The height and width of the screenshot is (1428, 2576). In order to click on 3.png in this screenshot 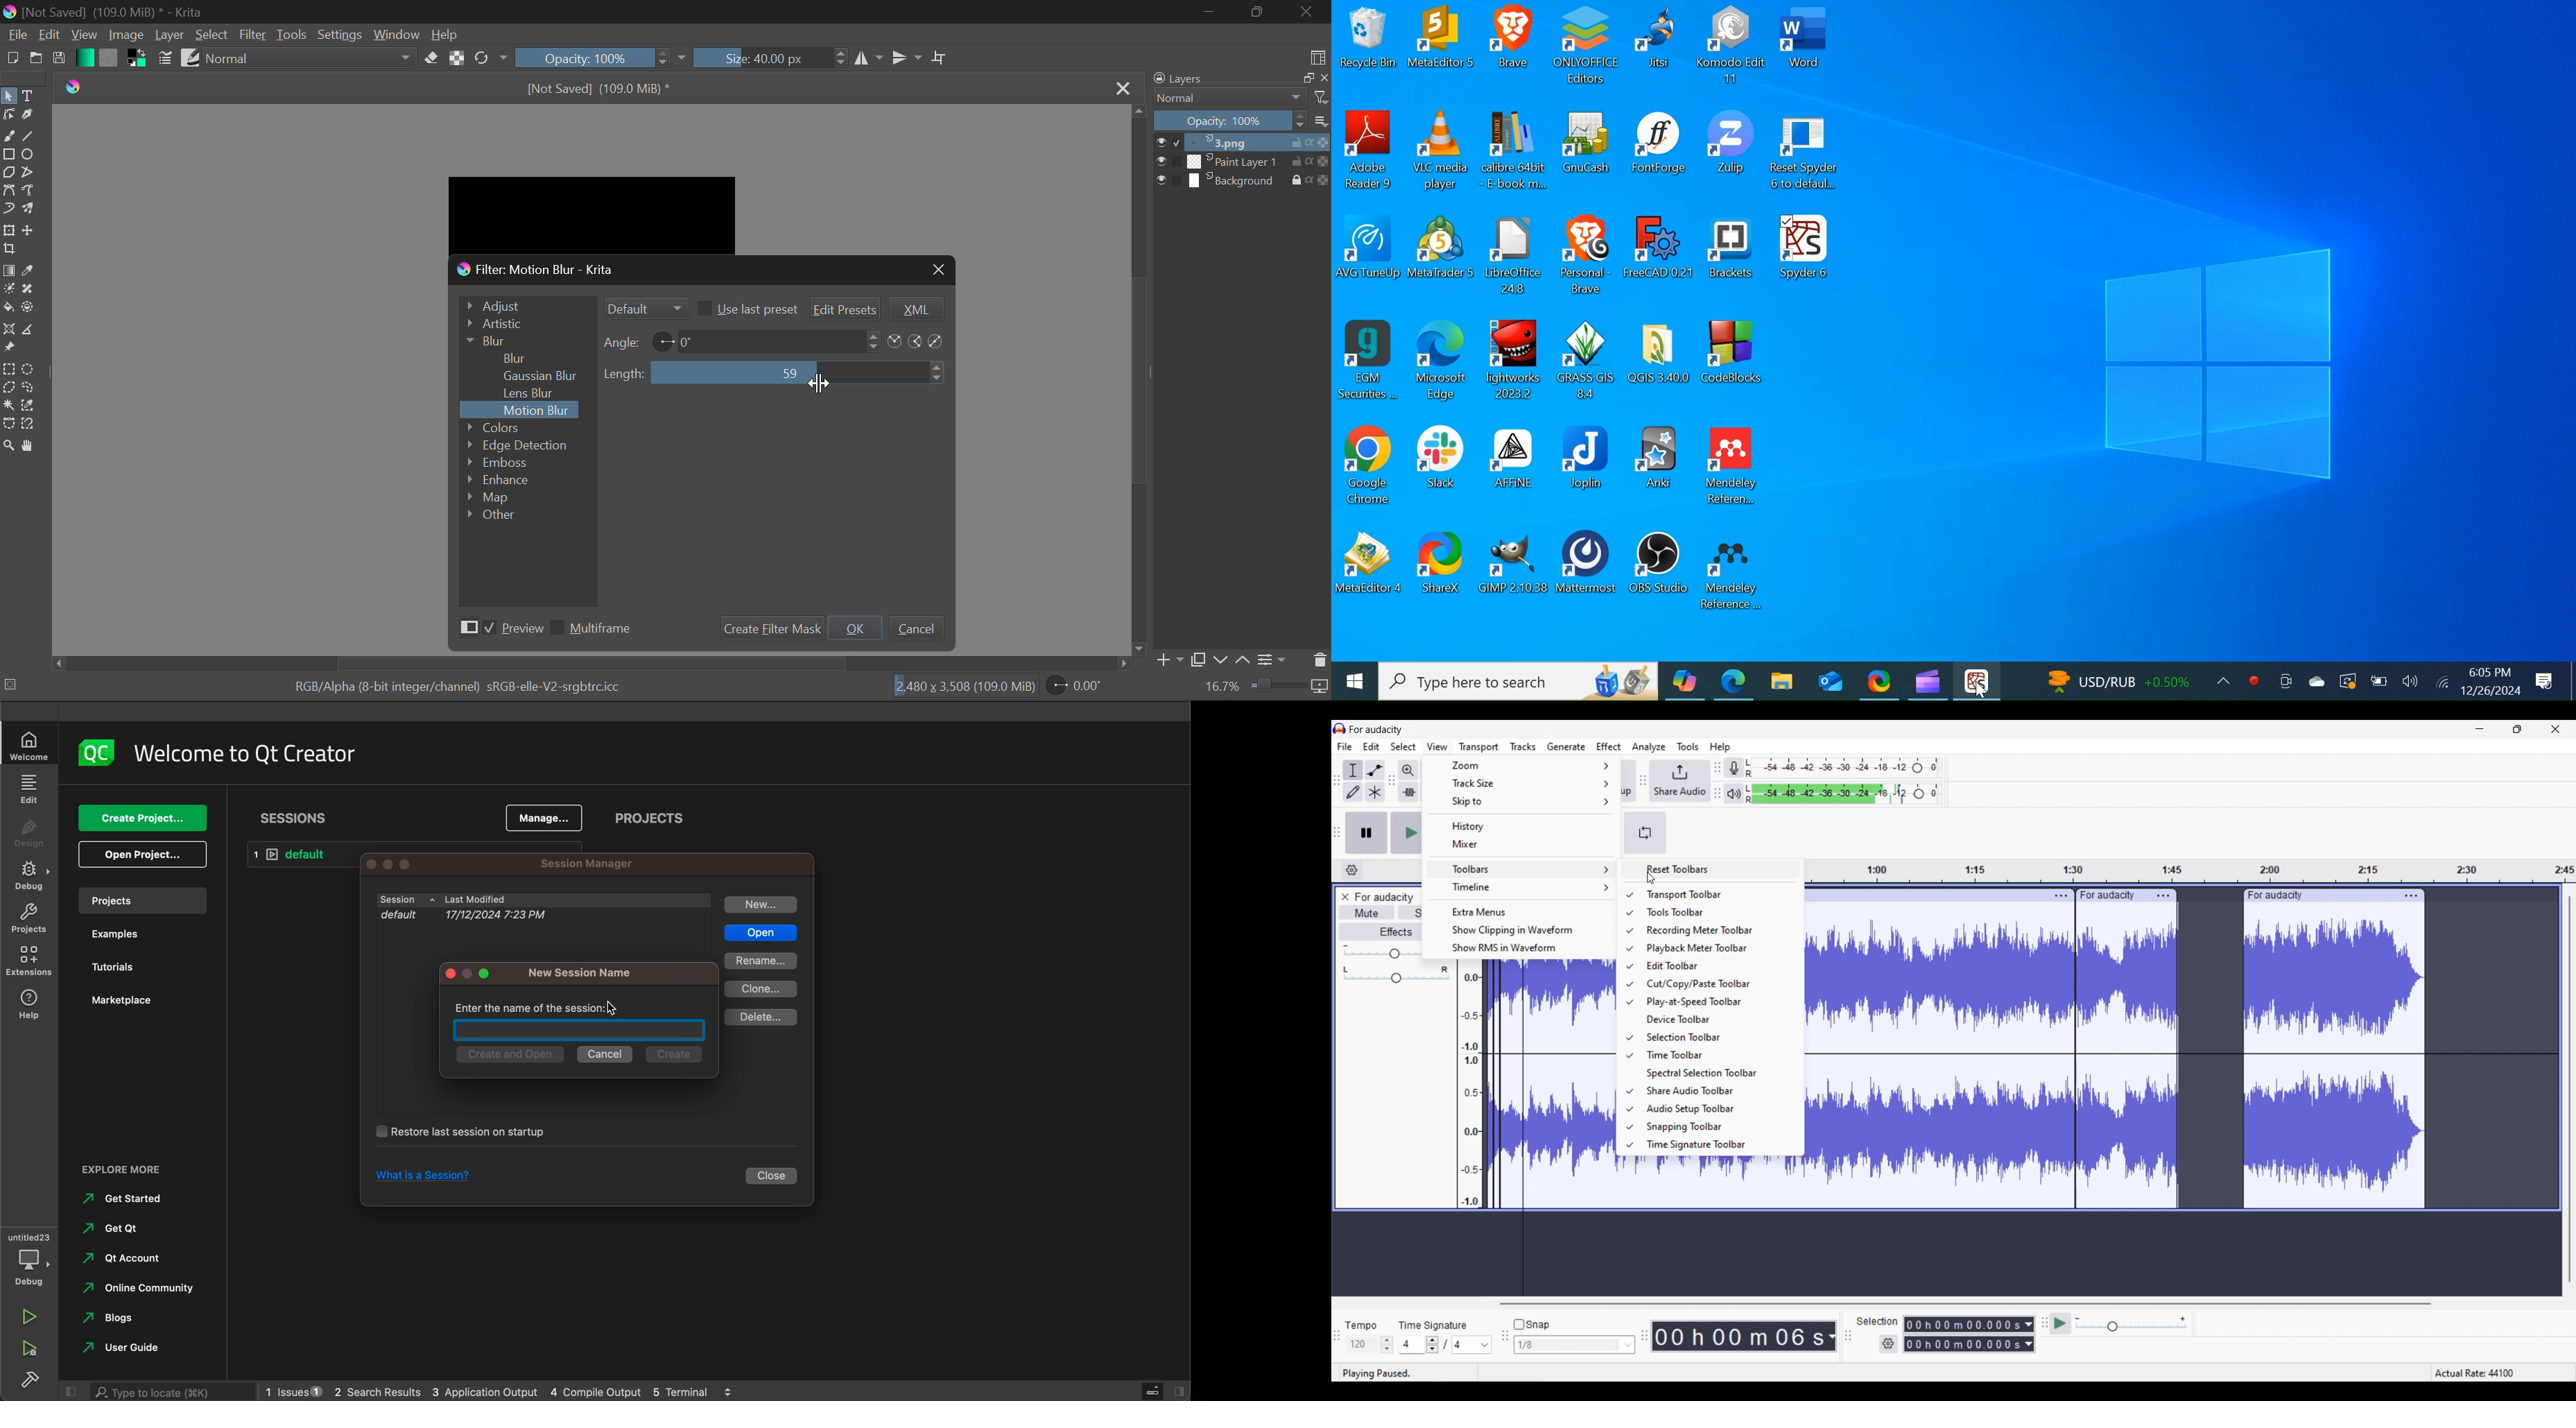, I will do `click(1243, 143)`.